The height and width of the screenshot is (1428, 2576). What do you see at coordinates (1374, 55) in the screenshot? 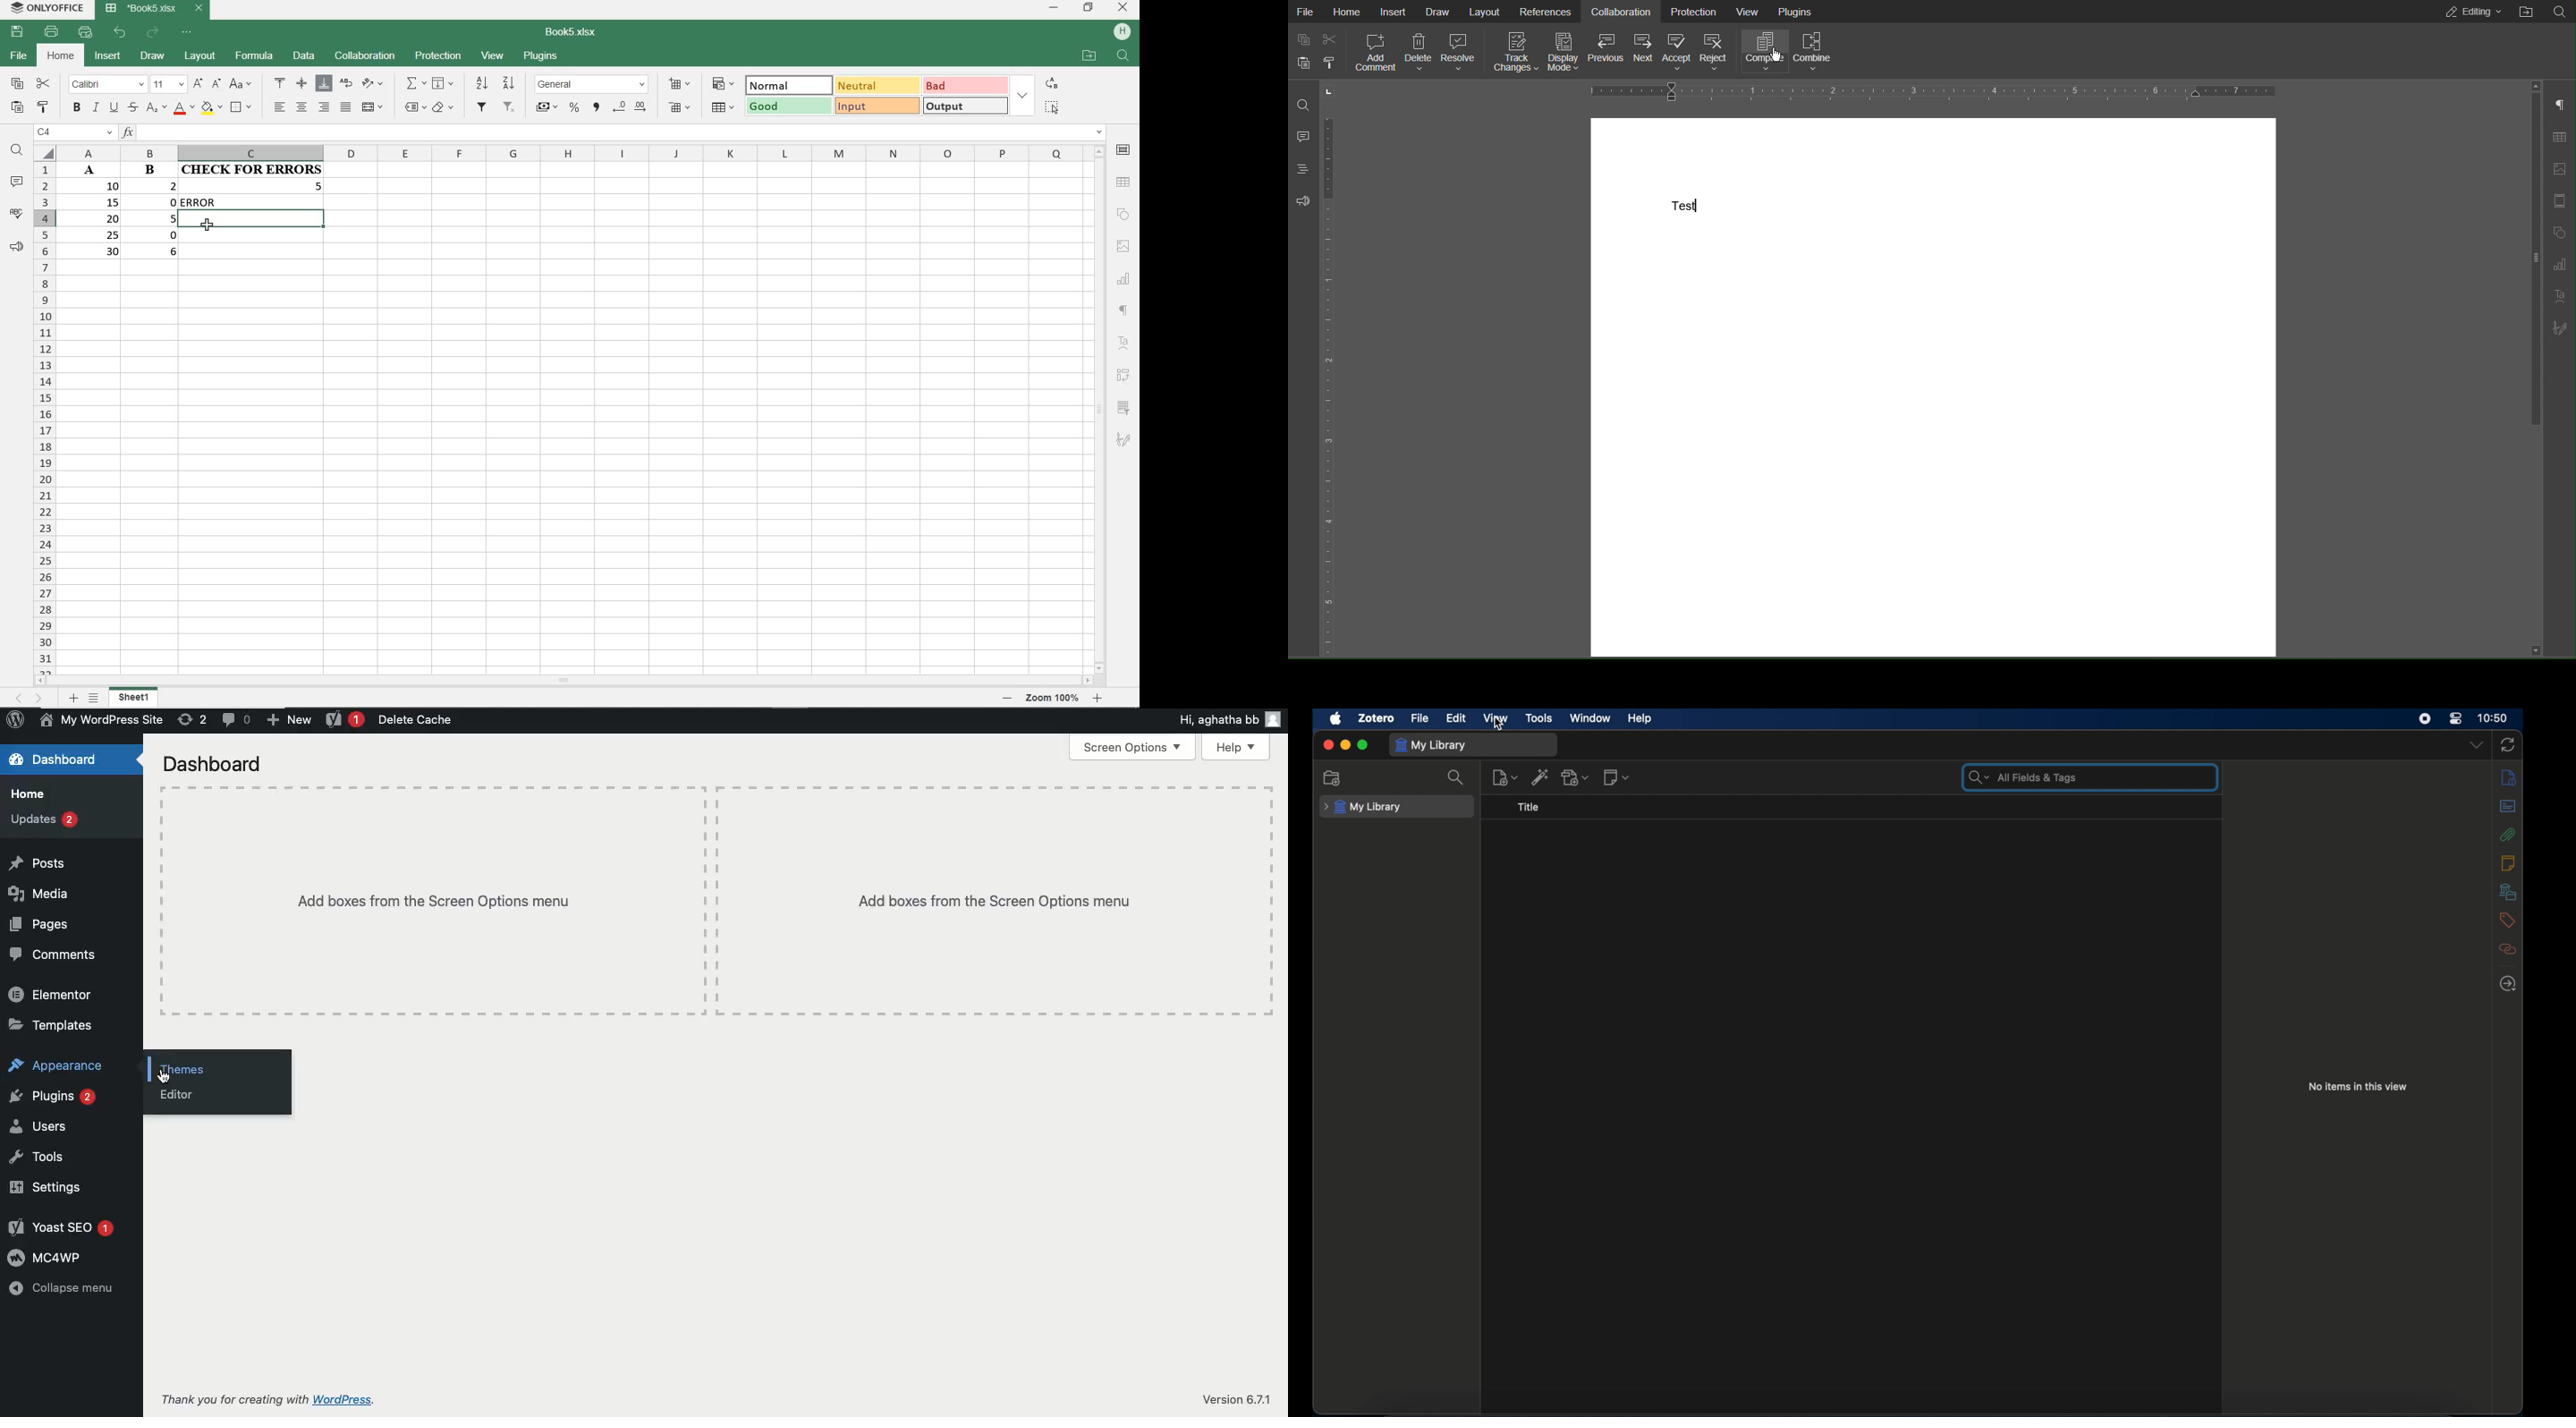
I see `Add Comment` at bounding box center [1374, 55].